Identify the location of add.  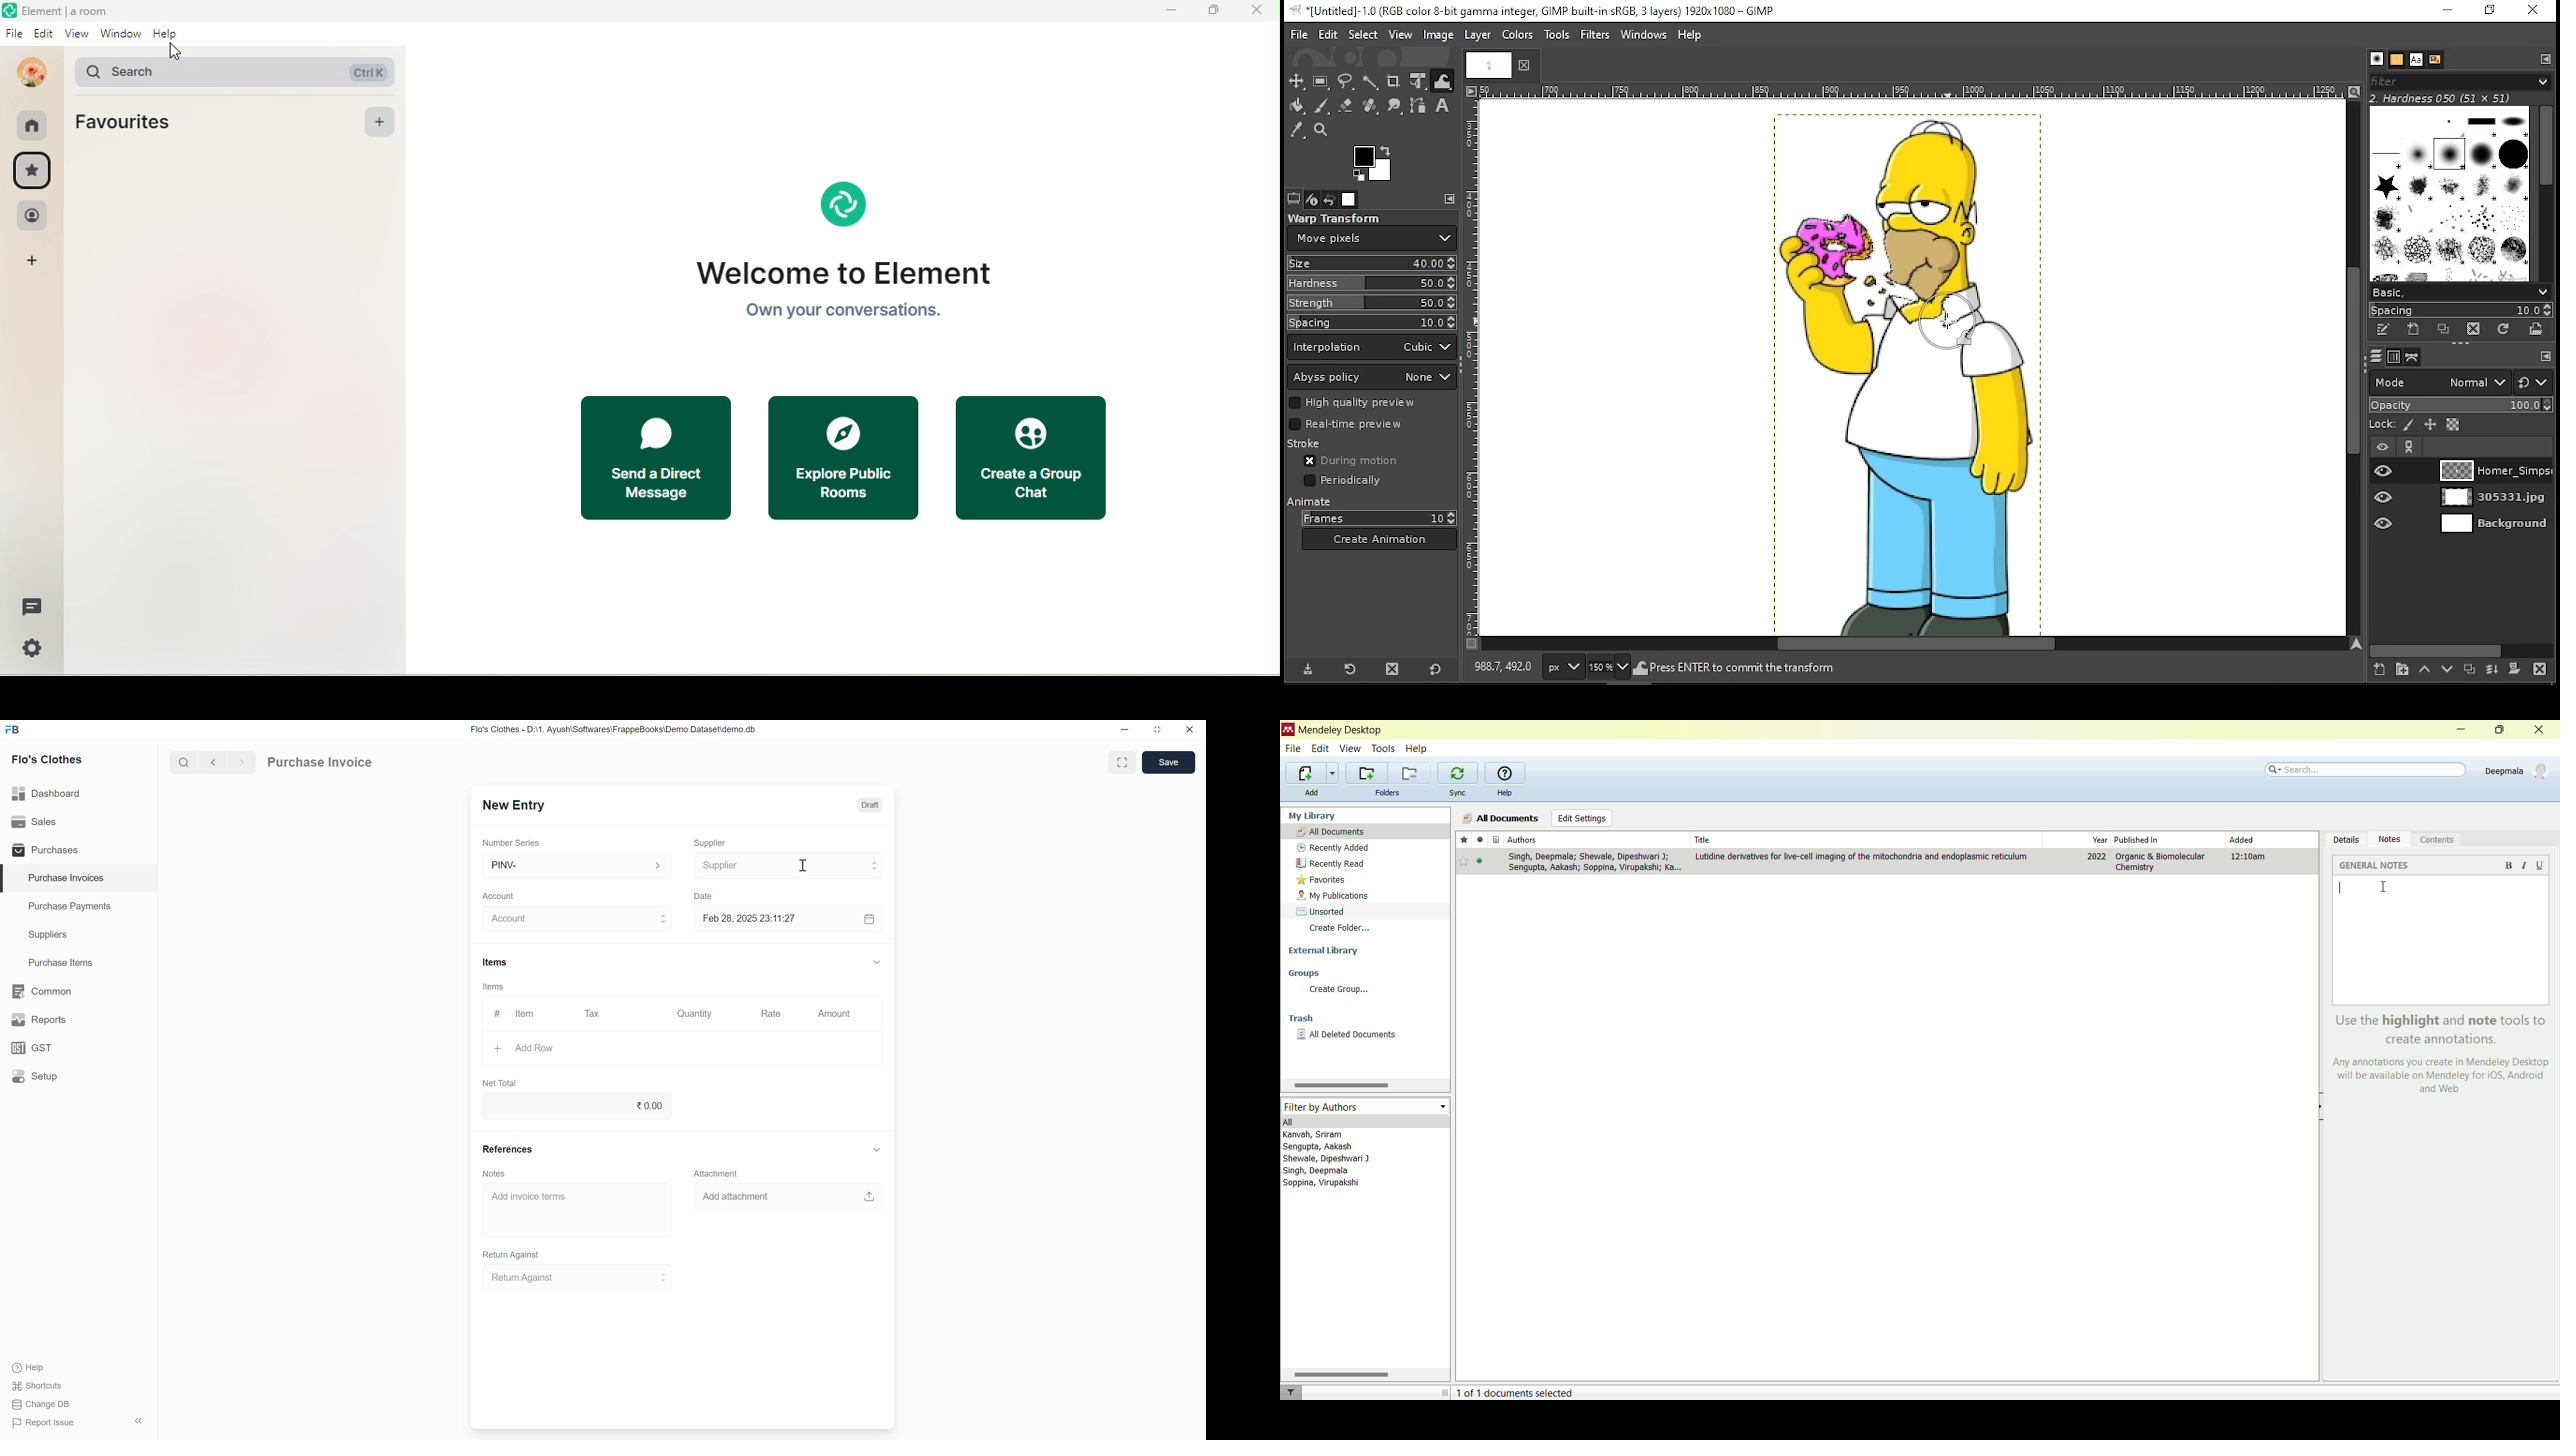
(378, 122).